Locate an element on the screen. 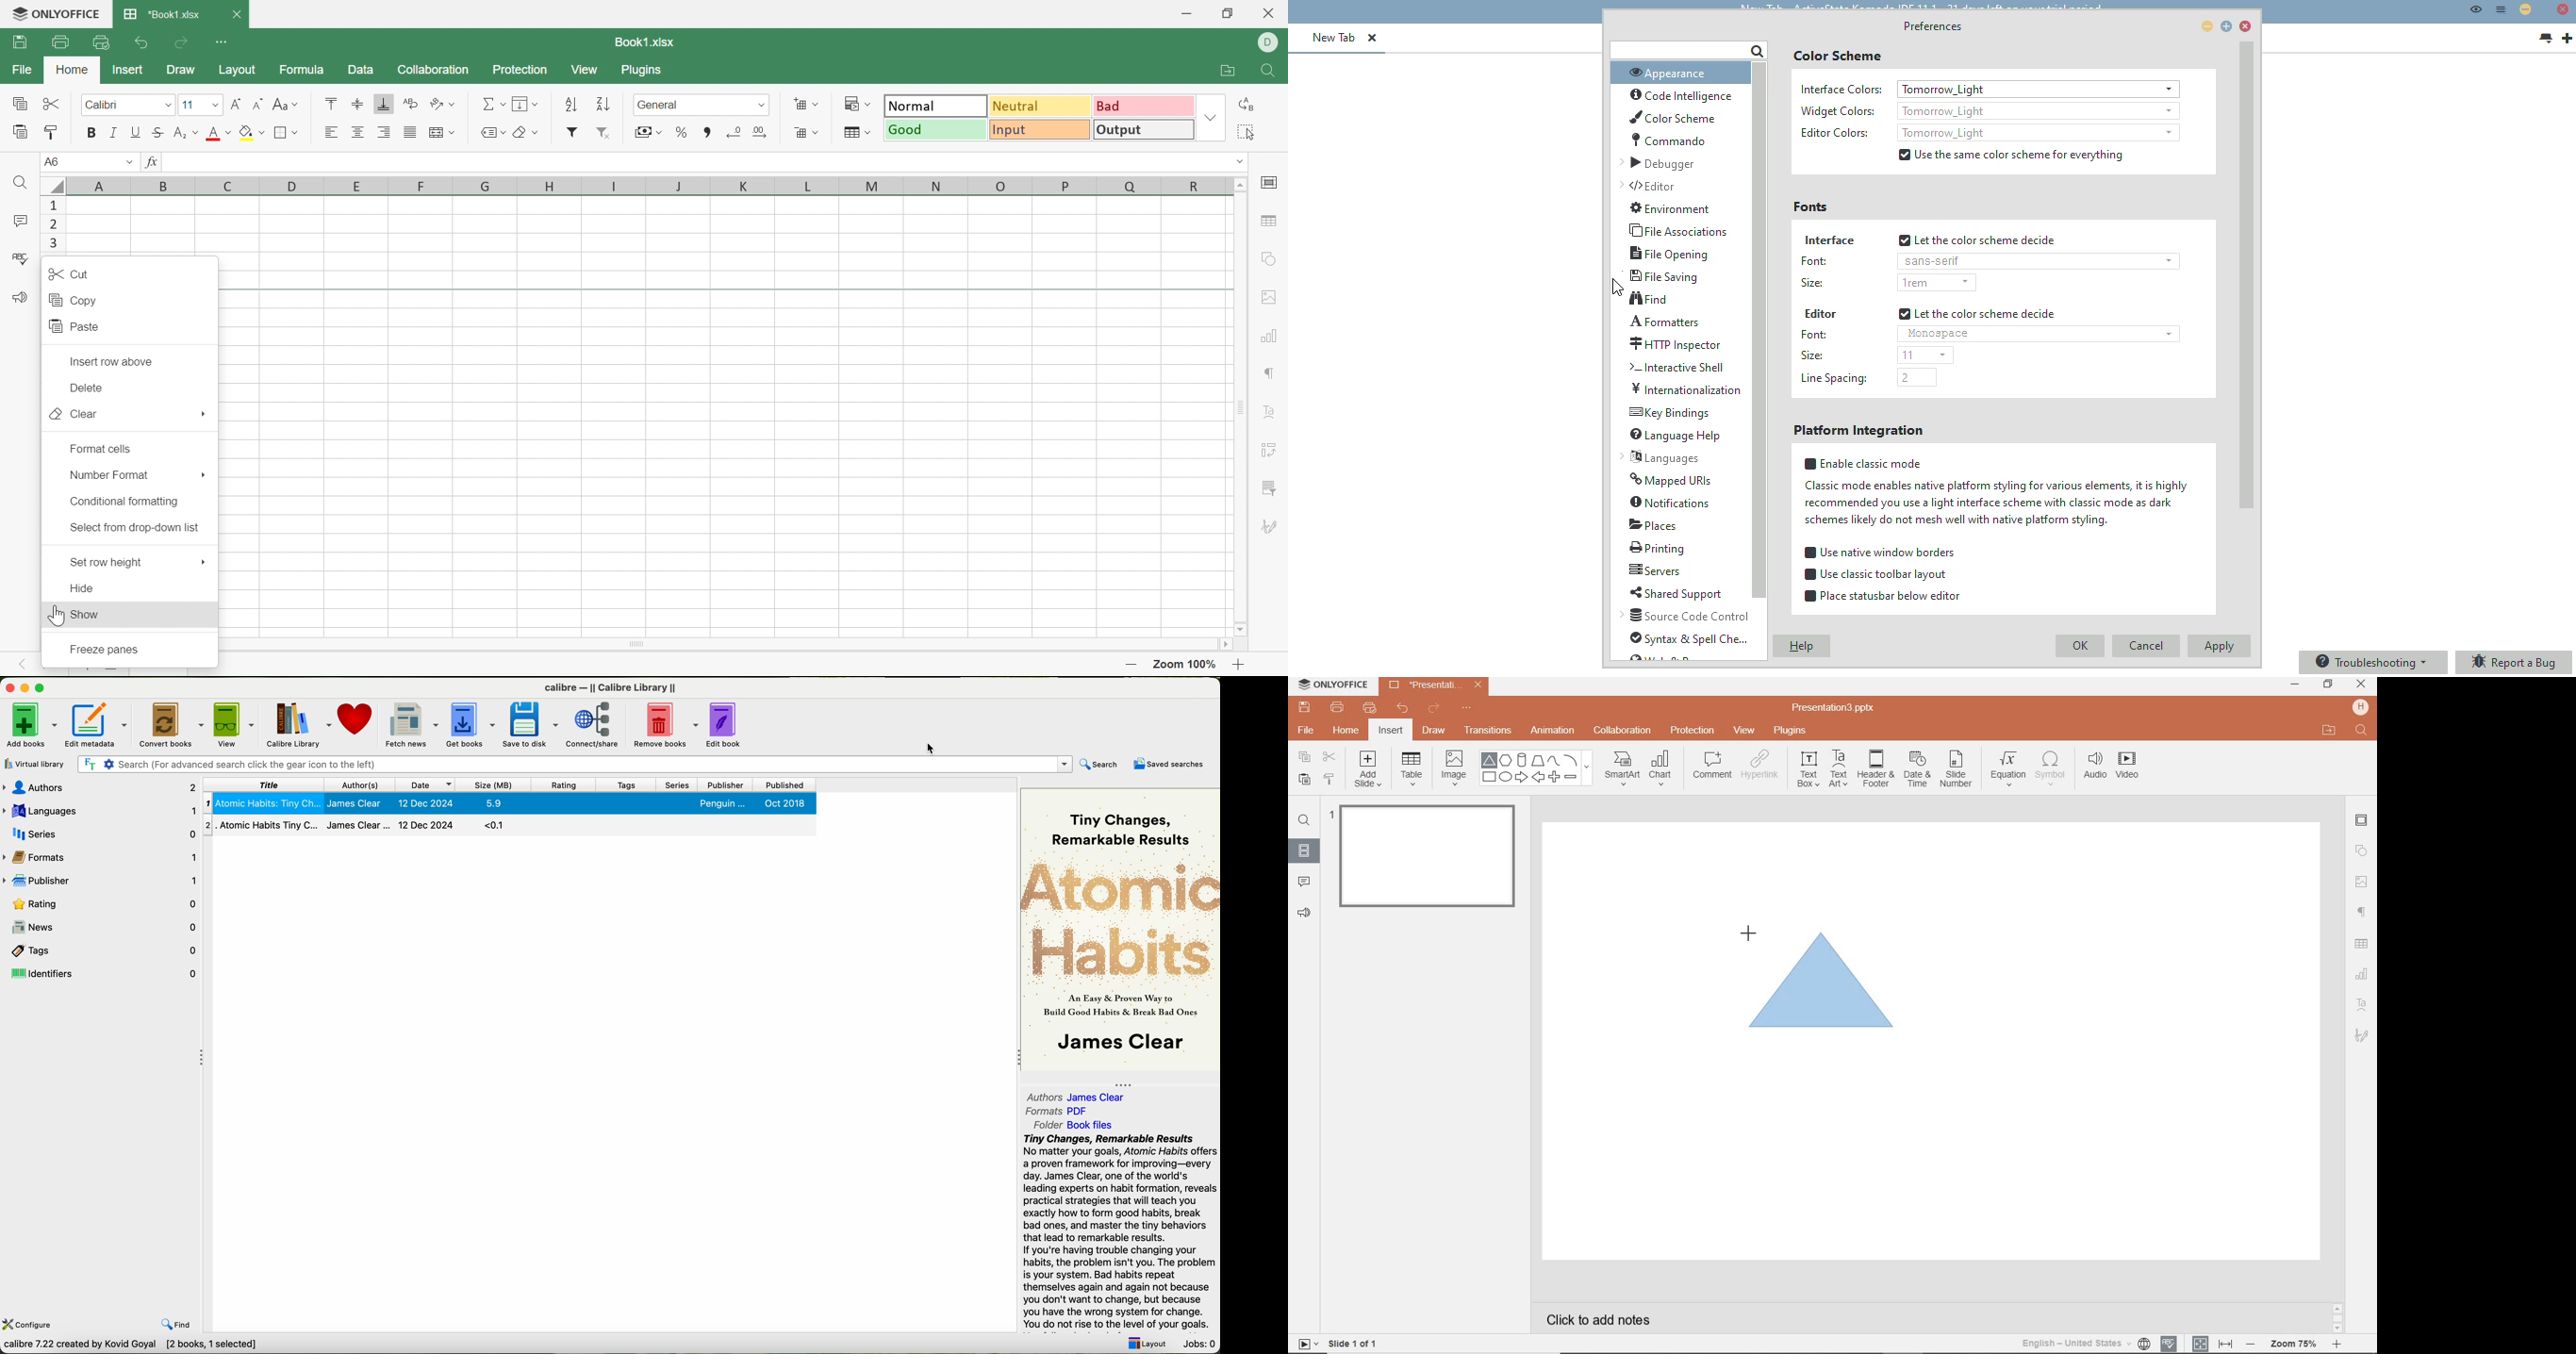  Draw is located at coordinates (180, 69).